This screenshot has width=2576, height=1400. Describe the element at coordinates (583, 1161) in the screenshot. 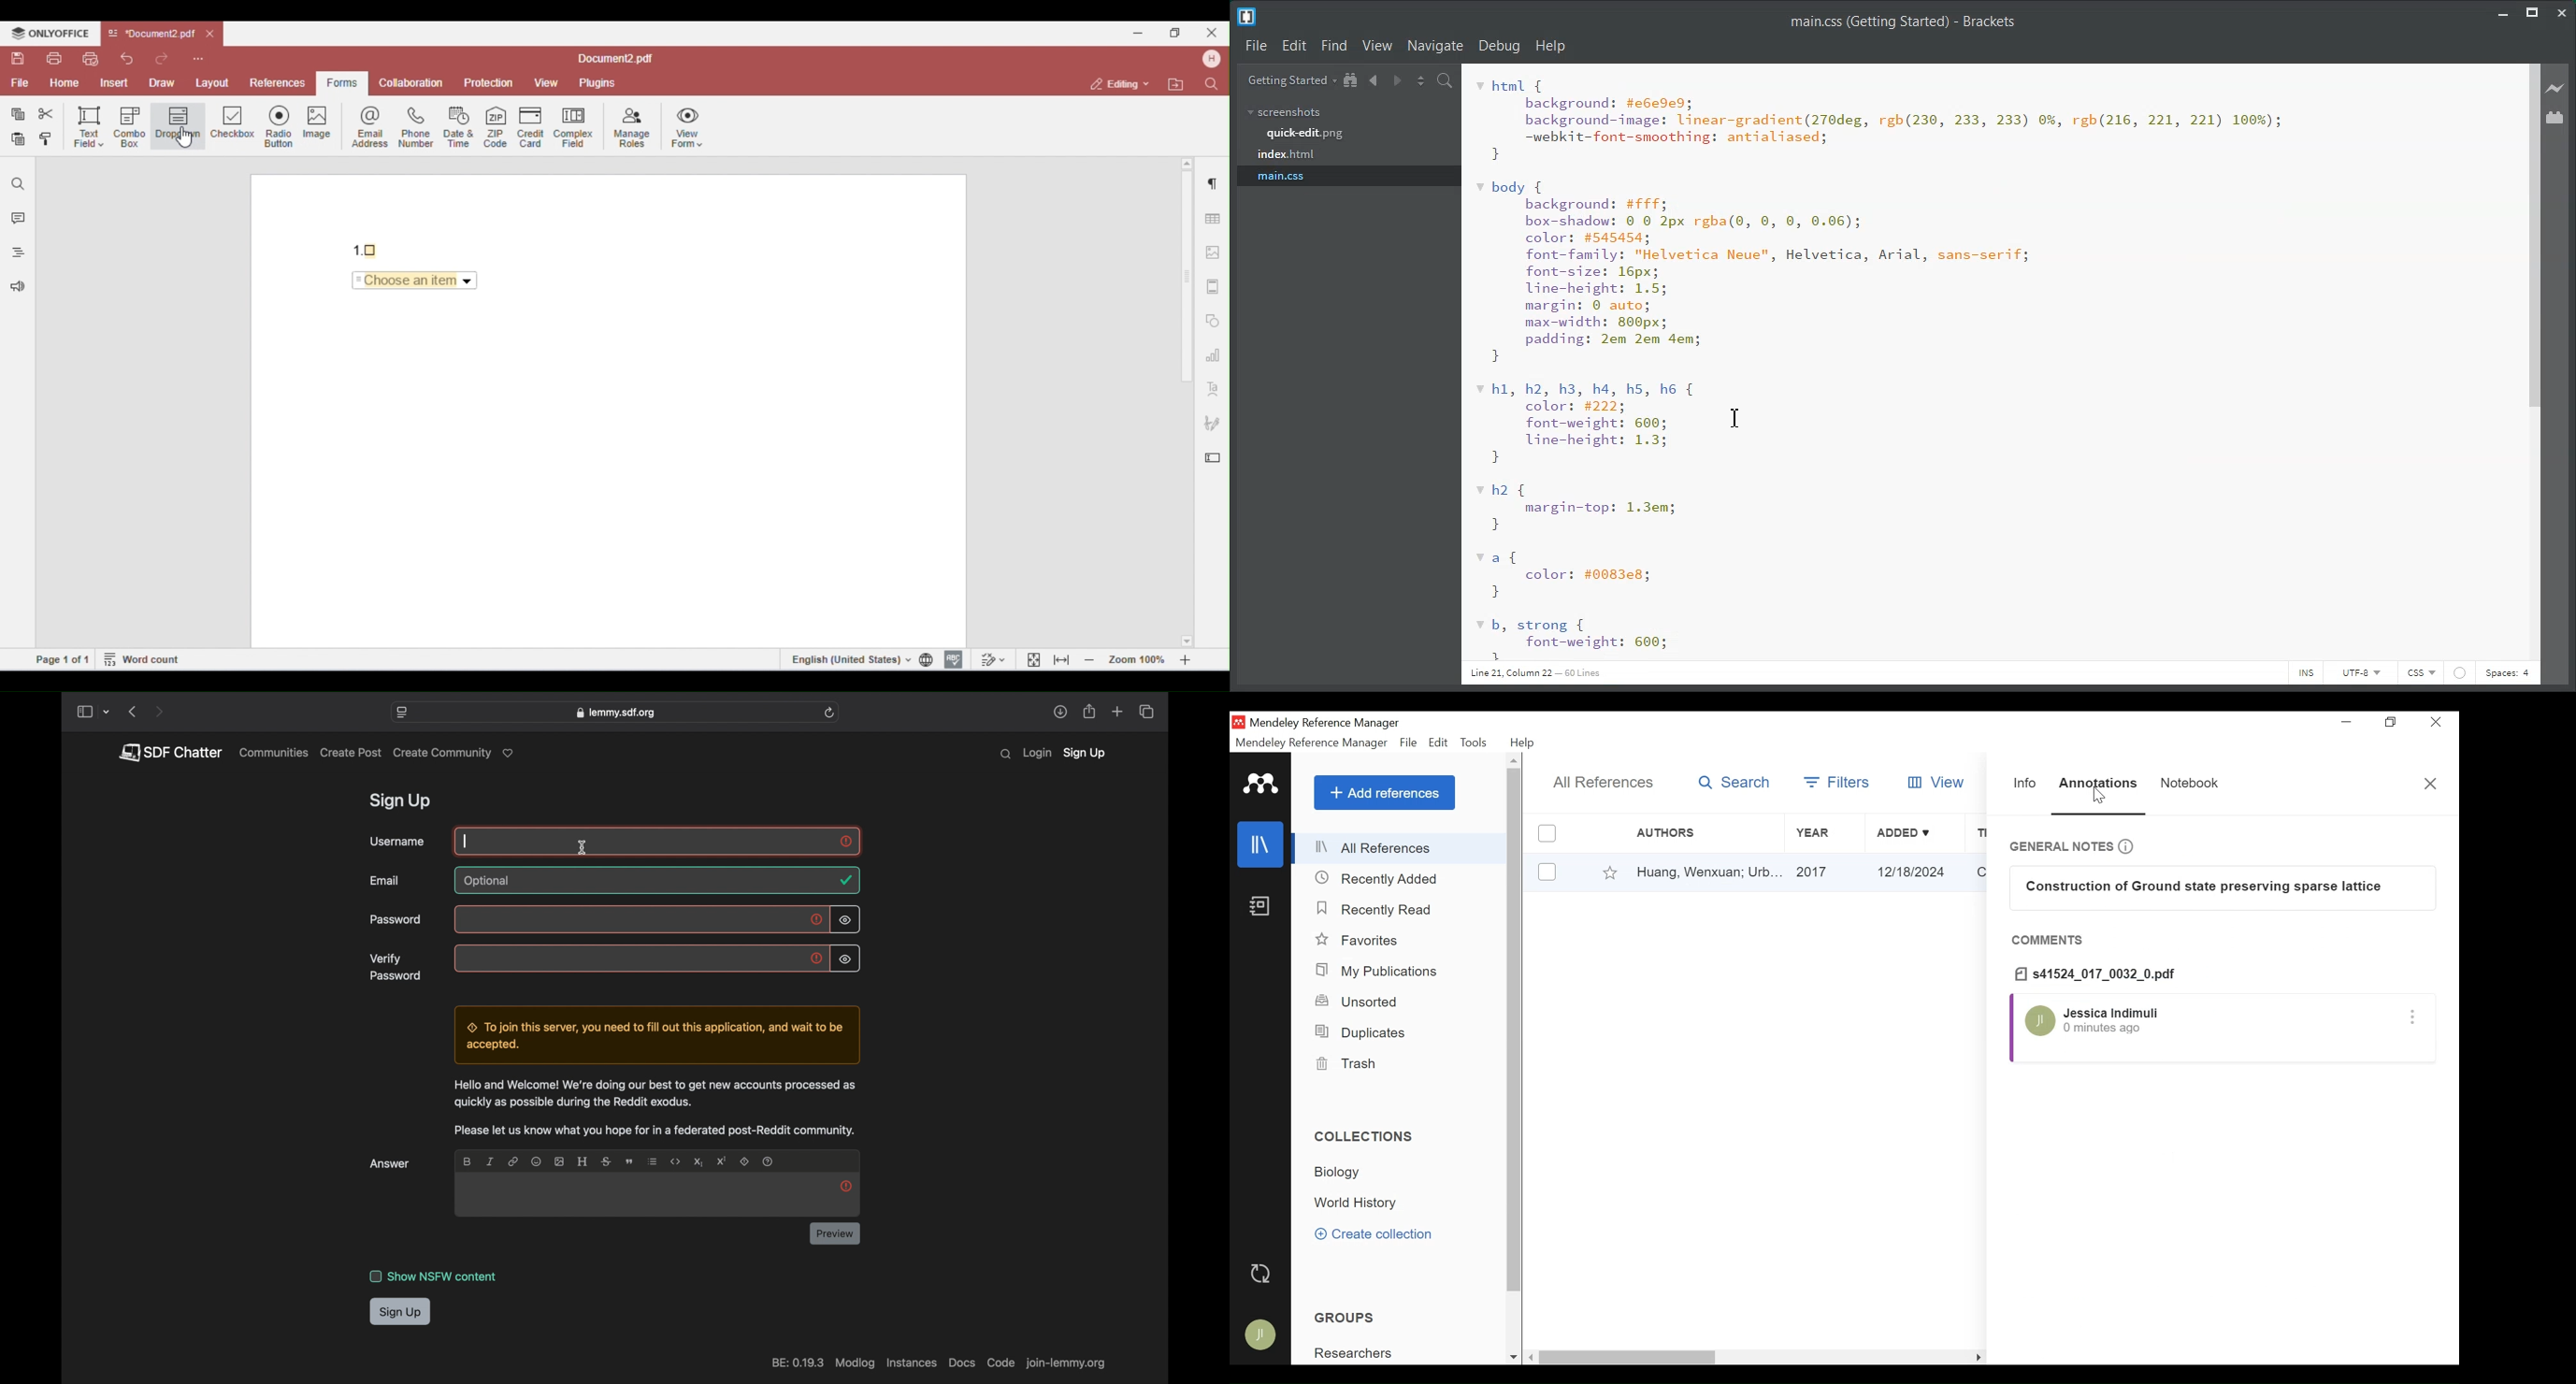

I see `header` at that location.